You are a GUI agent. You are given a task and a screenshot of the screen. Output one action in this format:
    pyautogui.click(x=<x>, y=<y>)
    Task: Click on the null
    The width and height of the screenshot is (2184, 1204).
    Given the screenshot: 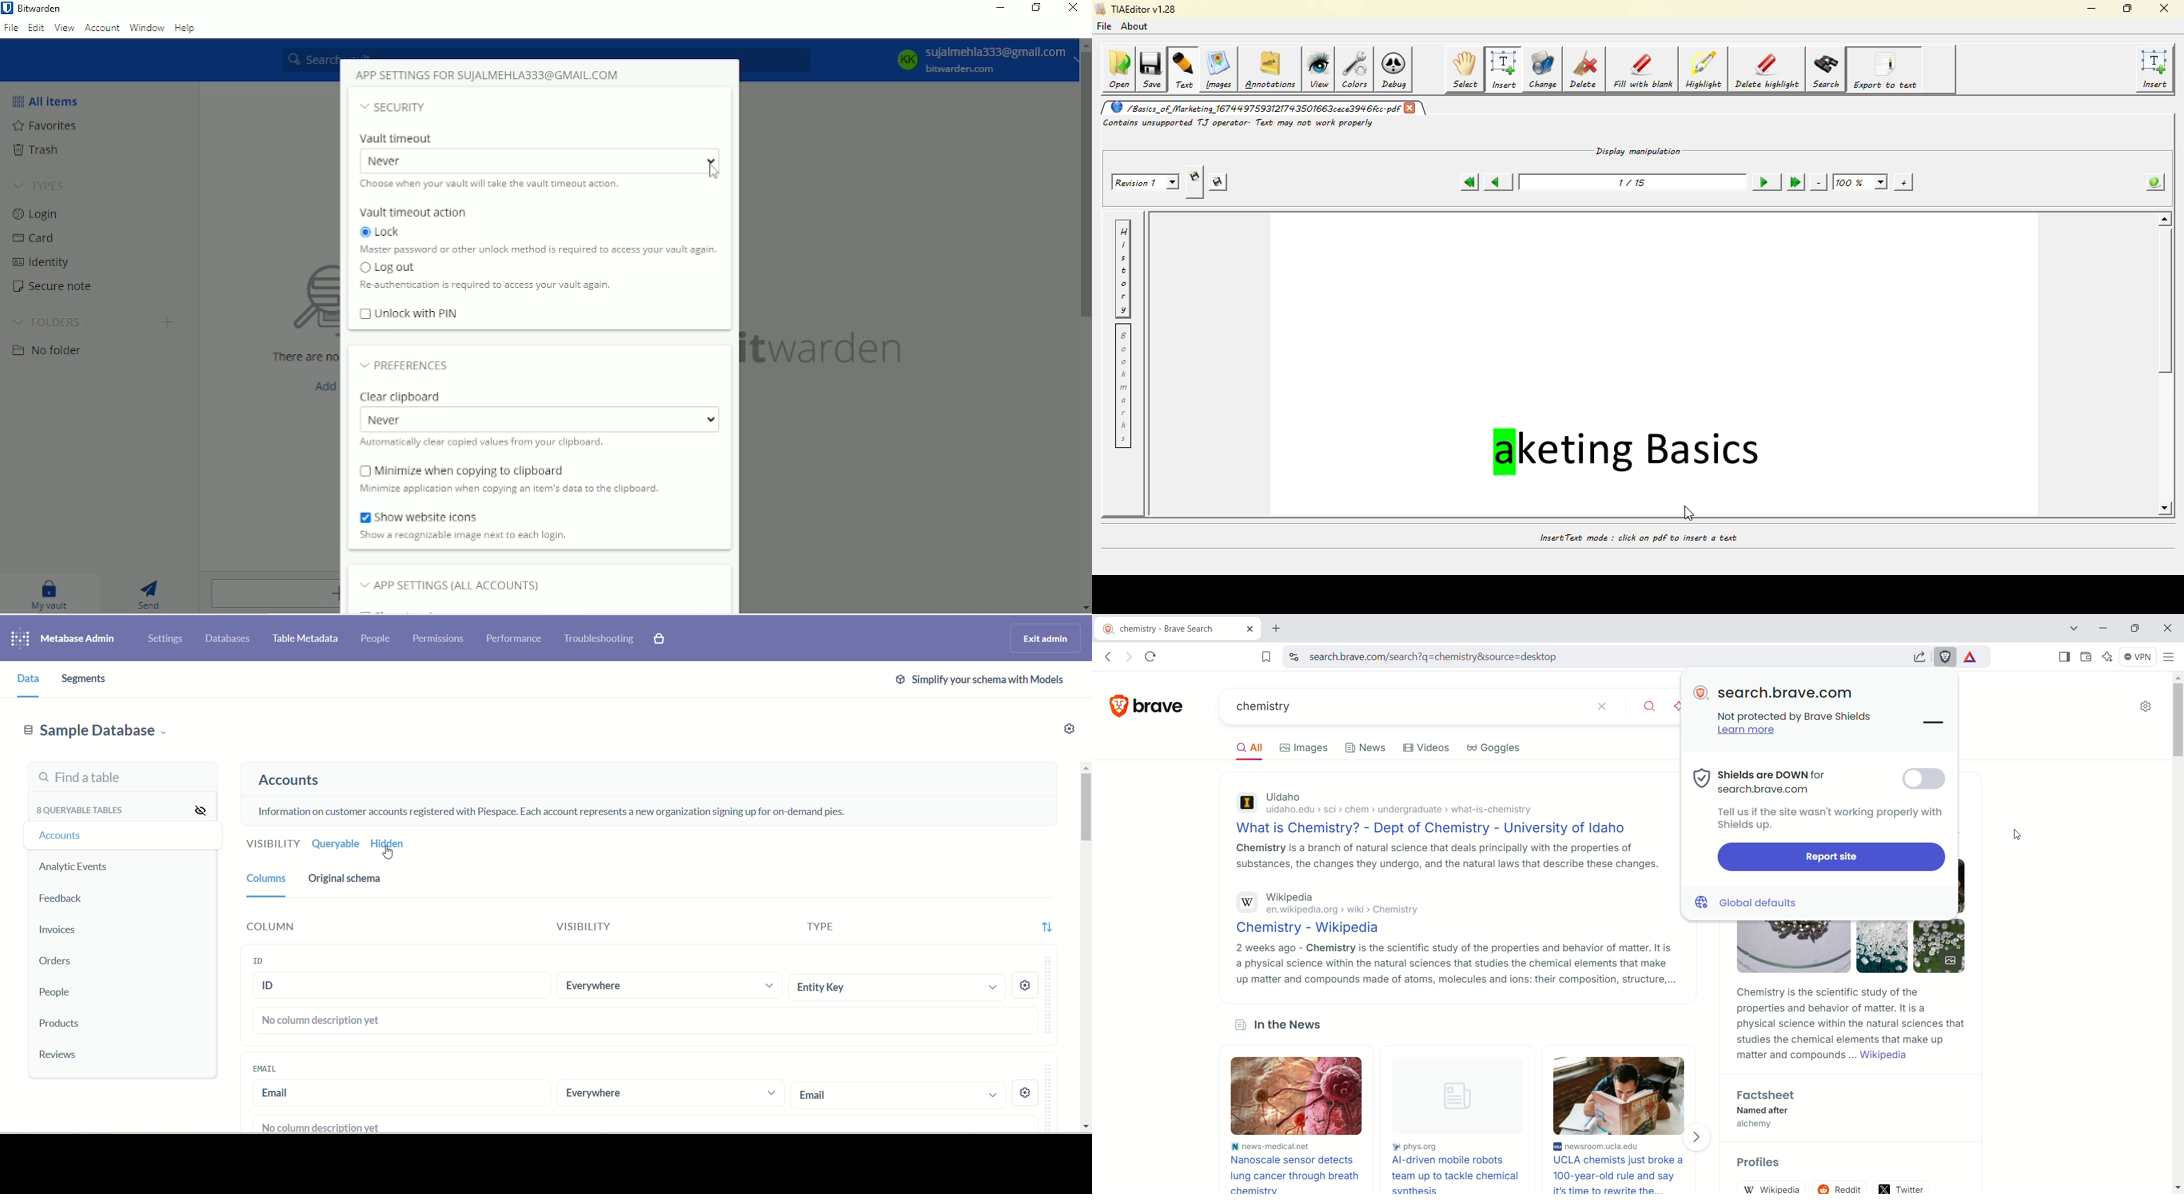 What is the action you would take?
    pyautogui.click(x=1931, y=724)
    